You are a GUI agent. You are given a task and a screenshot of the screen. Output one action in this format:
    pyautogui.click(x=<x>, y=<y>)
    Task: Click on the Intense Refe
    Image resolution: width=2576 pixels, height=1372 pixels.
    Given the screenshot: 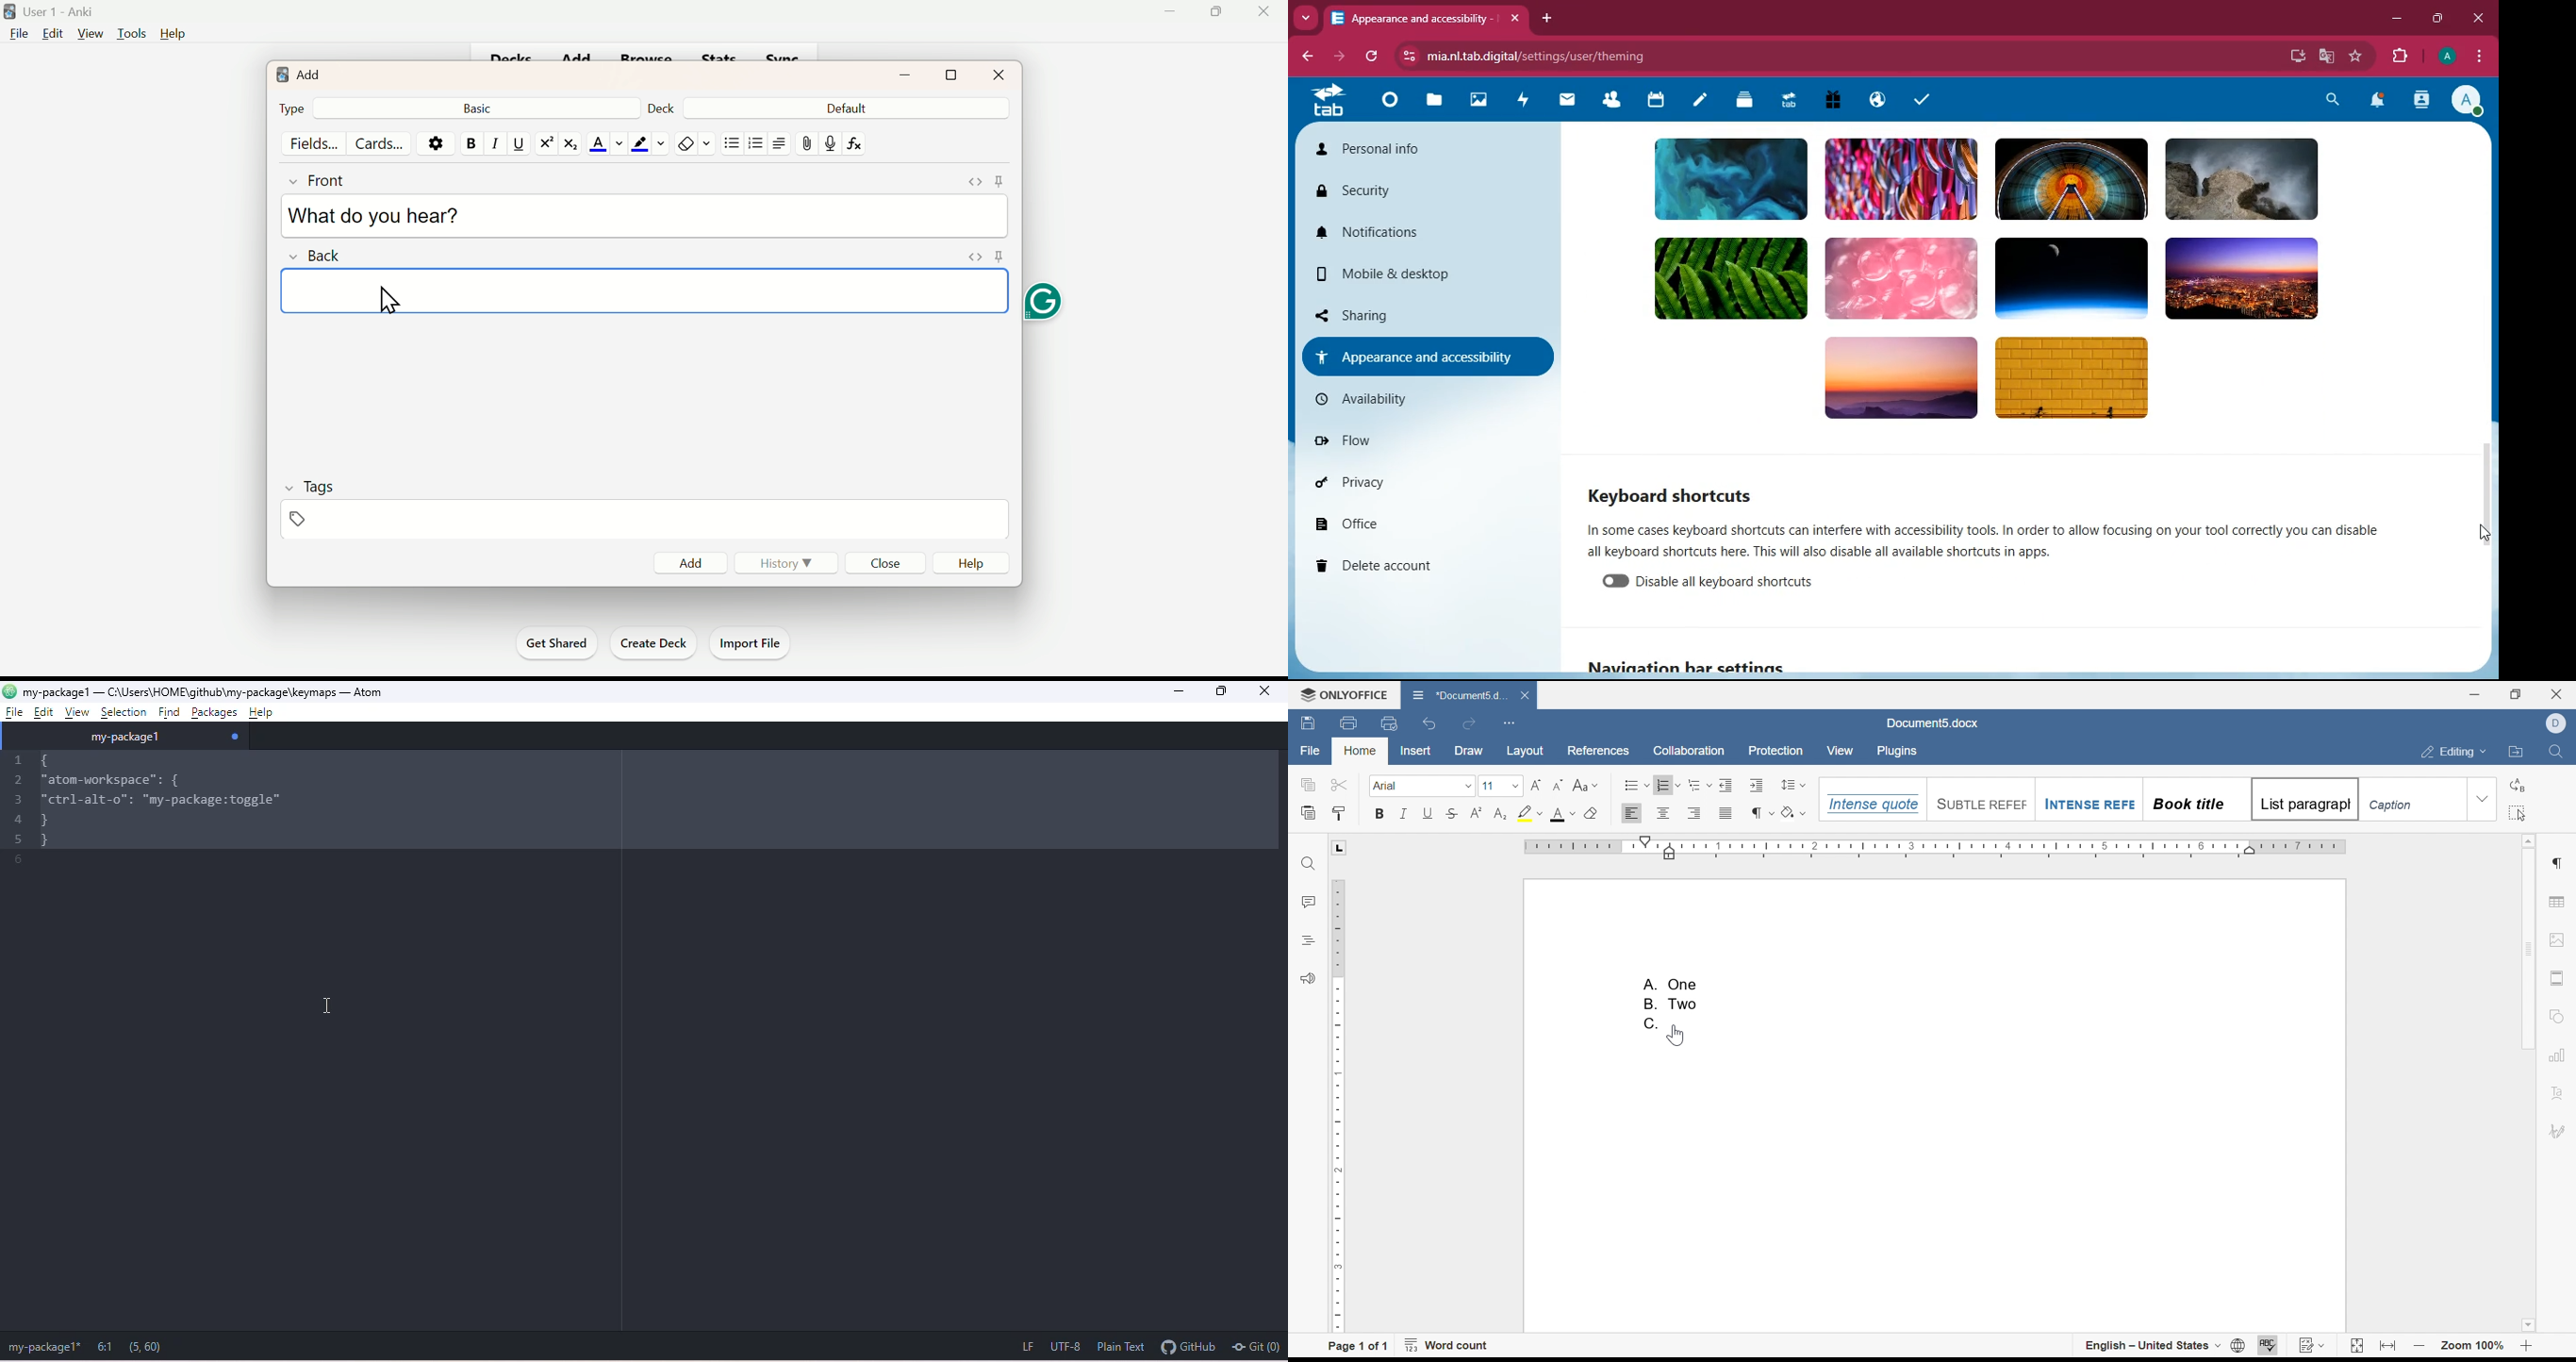 What is the action you would take?
    pyautogui.click(x=2088, y=806)
    